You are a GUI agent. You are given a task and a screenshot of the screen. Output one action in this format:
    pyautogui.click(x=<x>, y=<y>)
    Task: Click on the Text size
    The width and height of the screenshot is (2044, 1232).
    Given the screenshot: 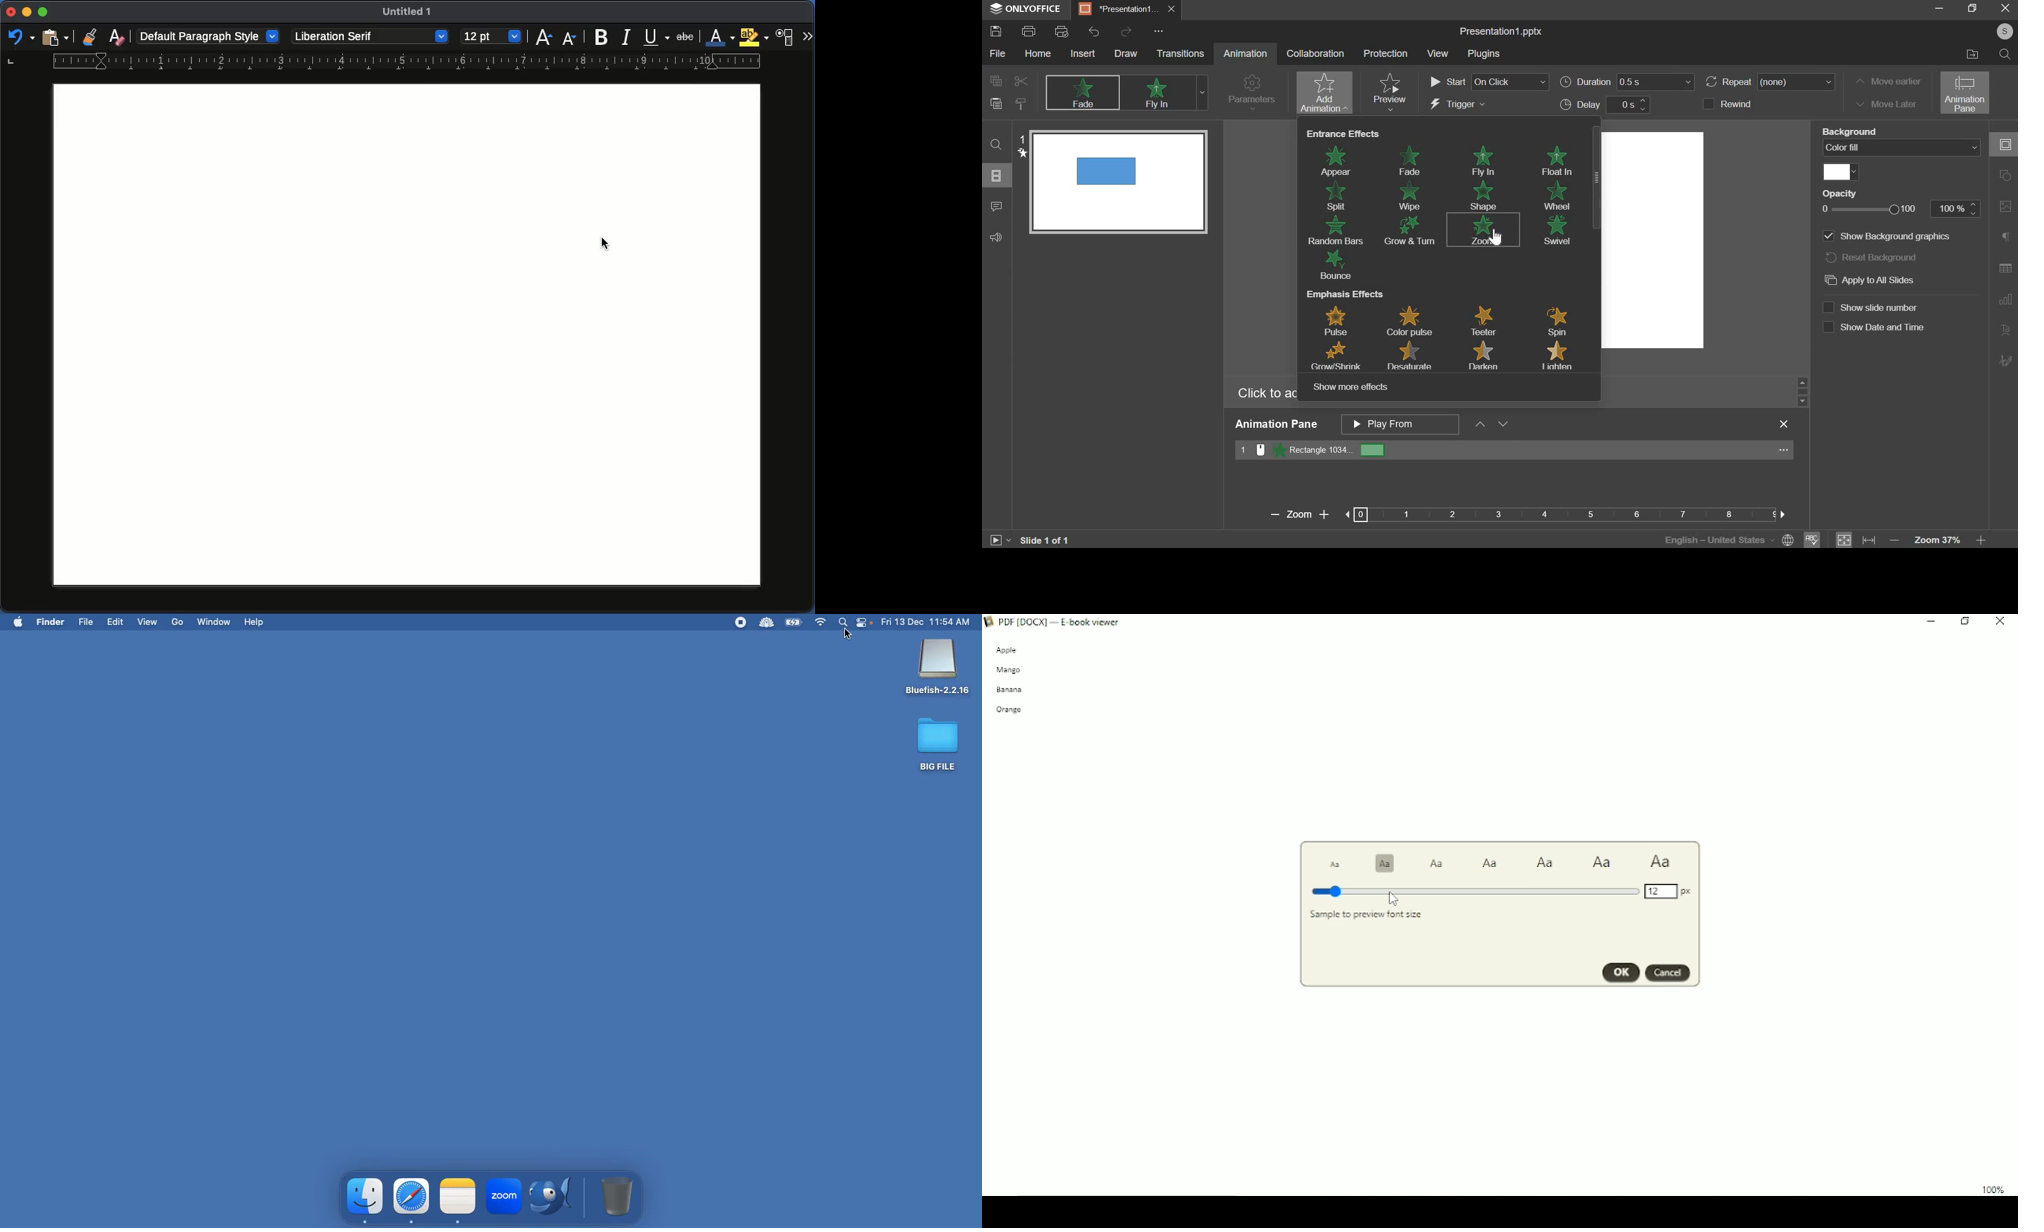 What is the action you would take?
    pyautogui.click(x=1546, y=863)
    